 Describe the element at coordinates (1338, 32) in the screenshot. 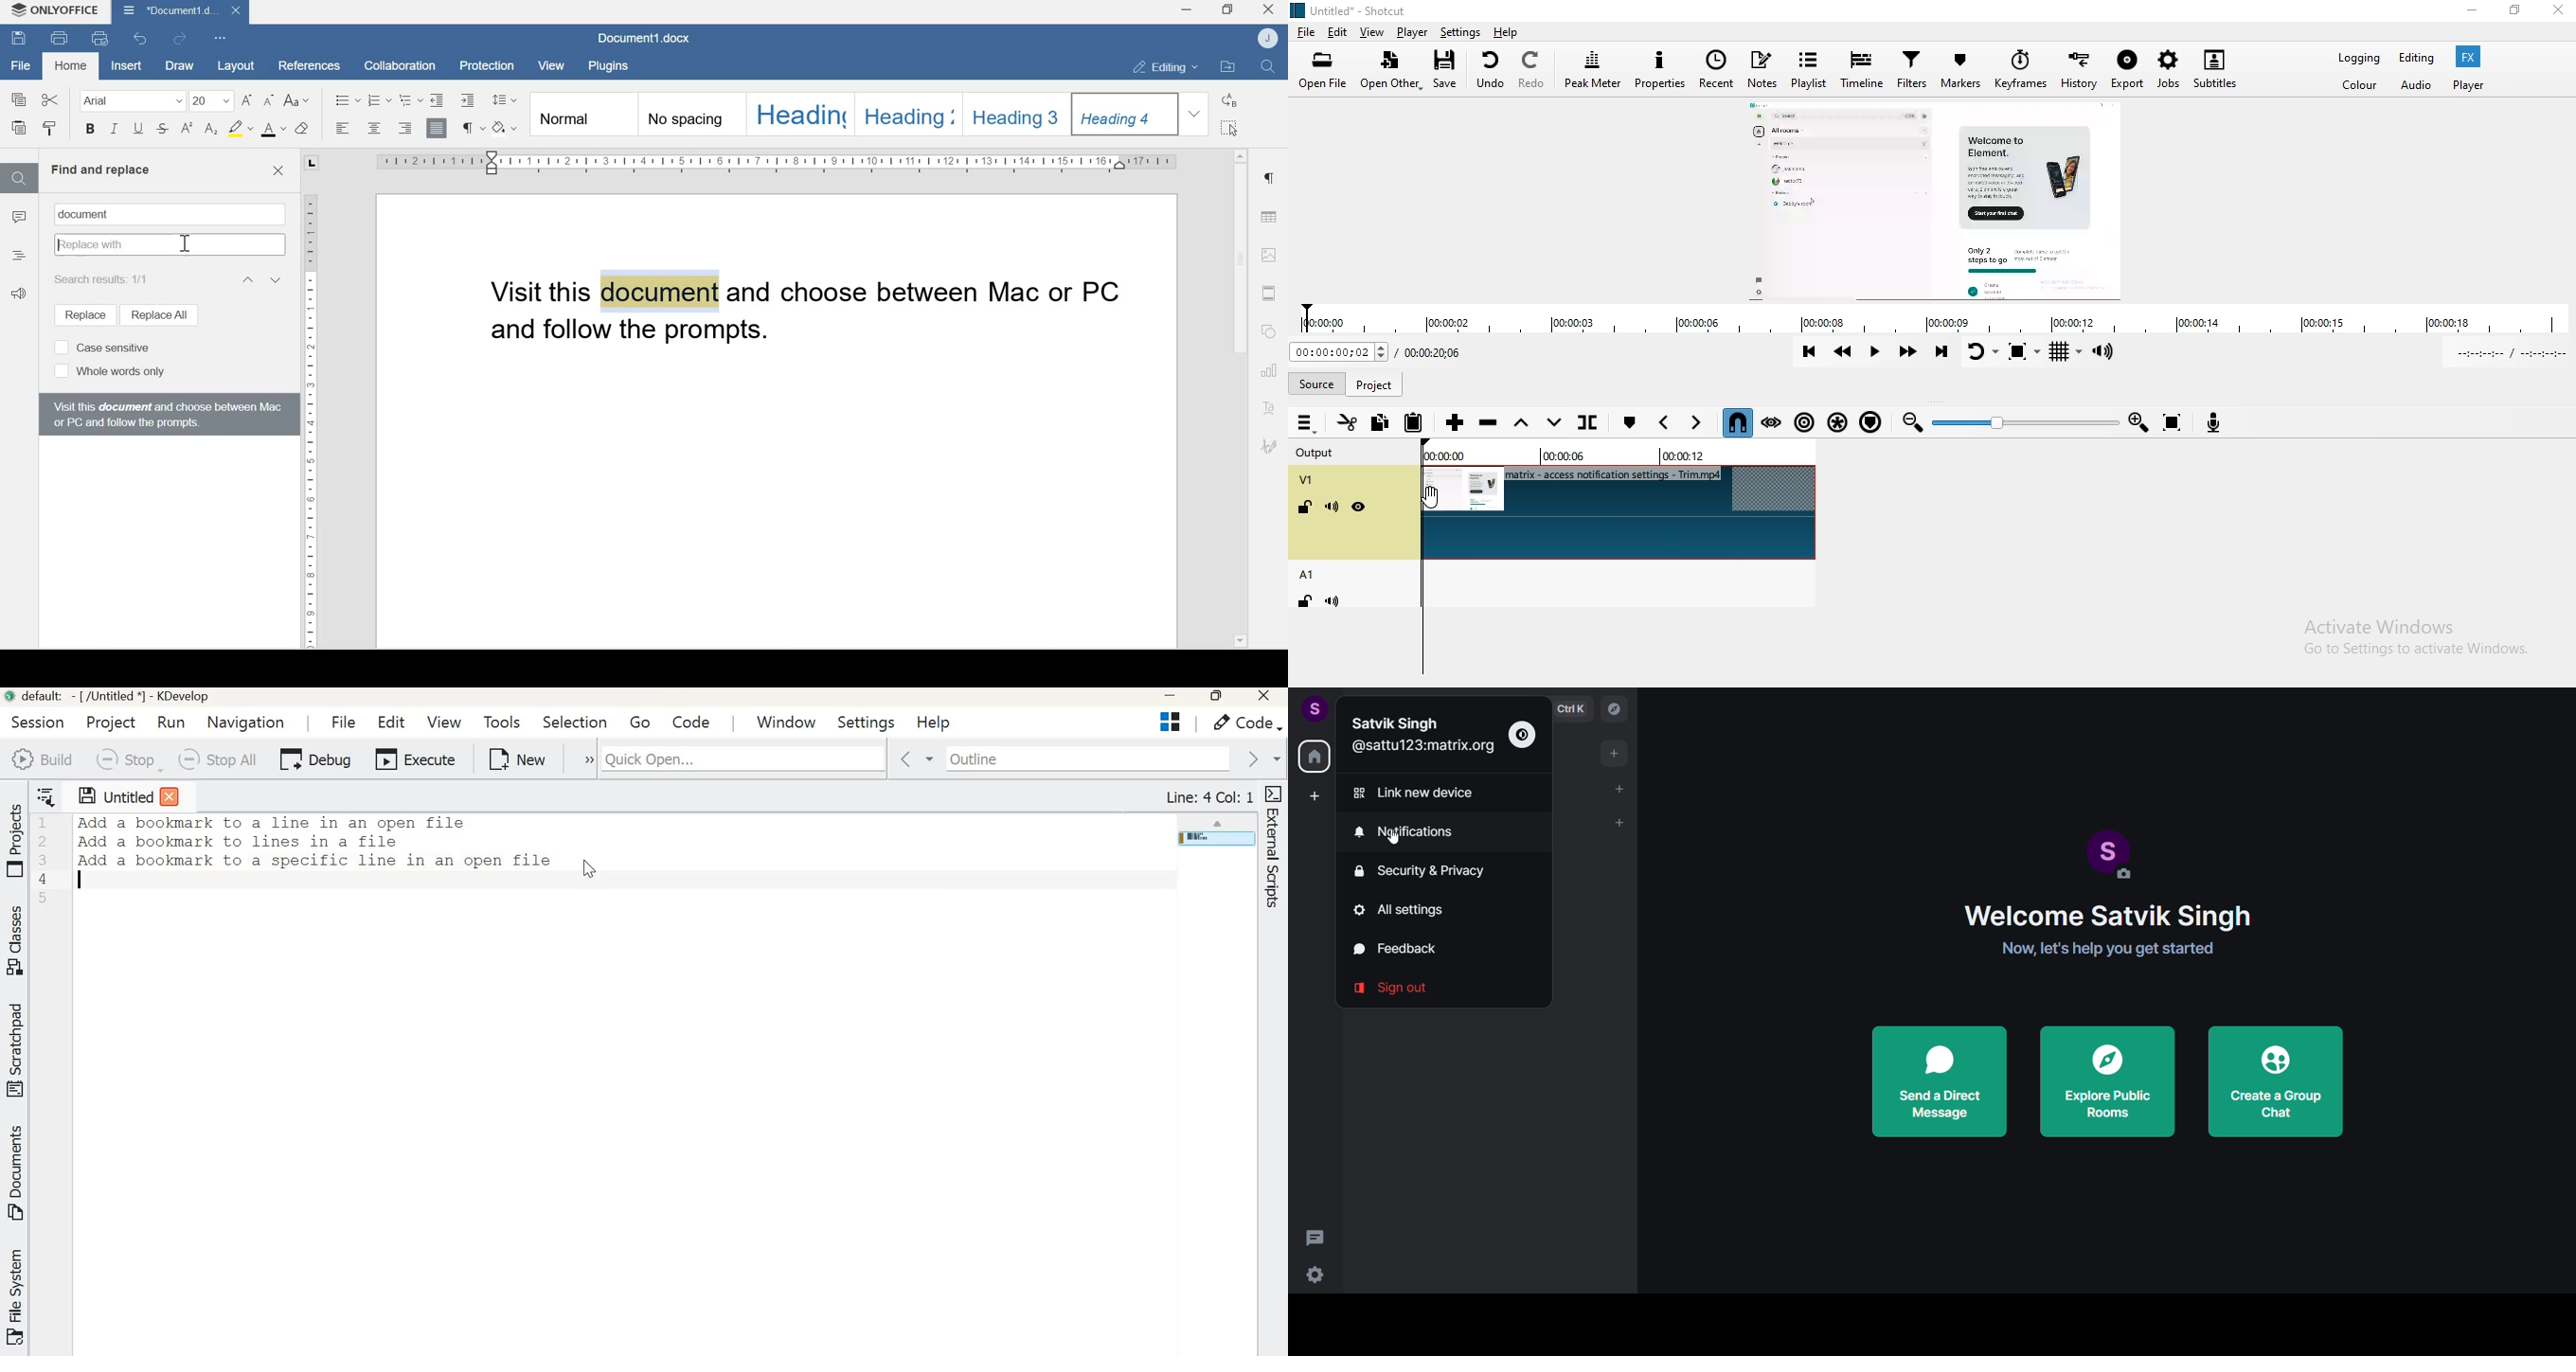

I see `Edit` at that location.